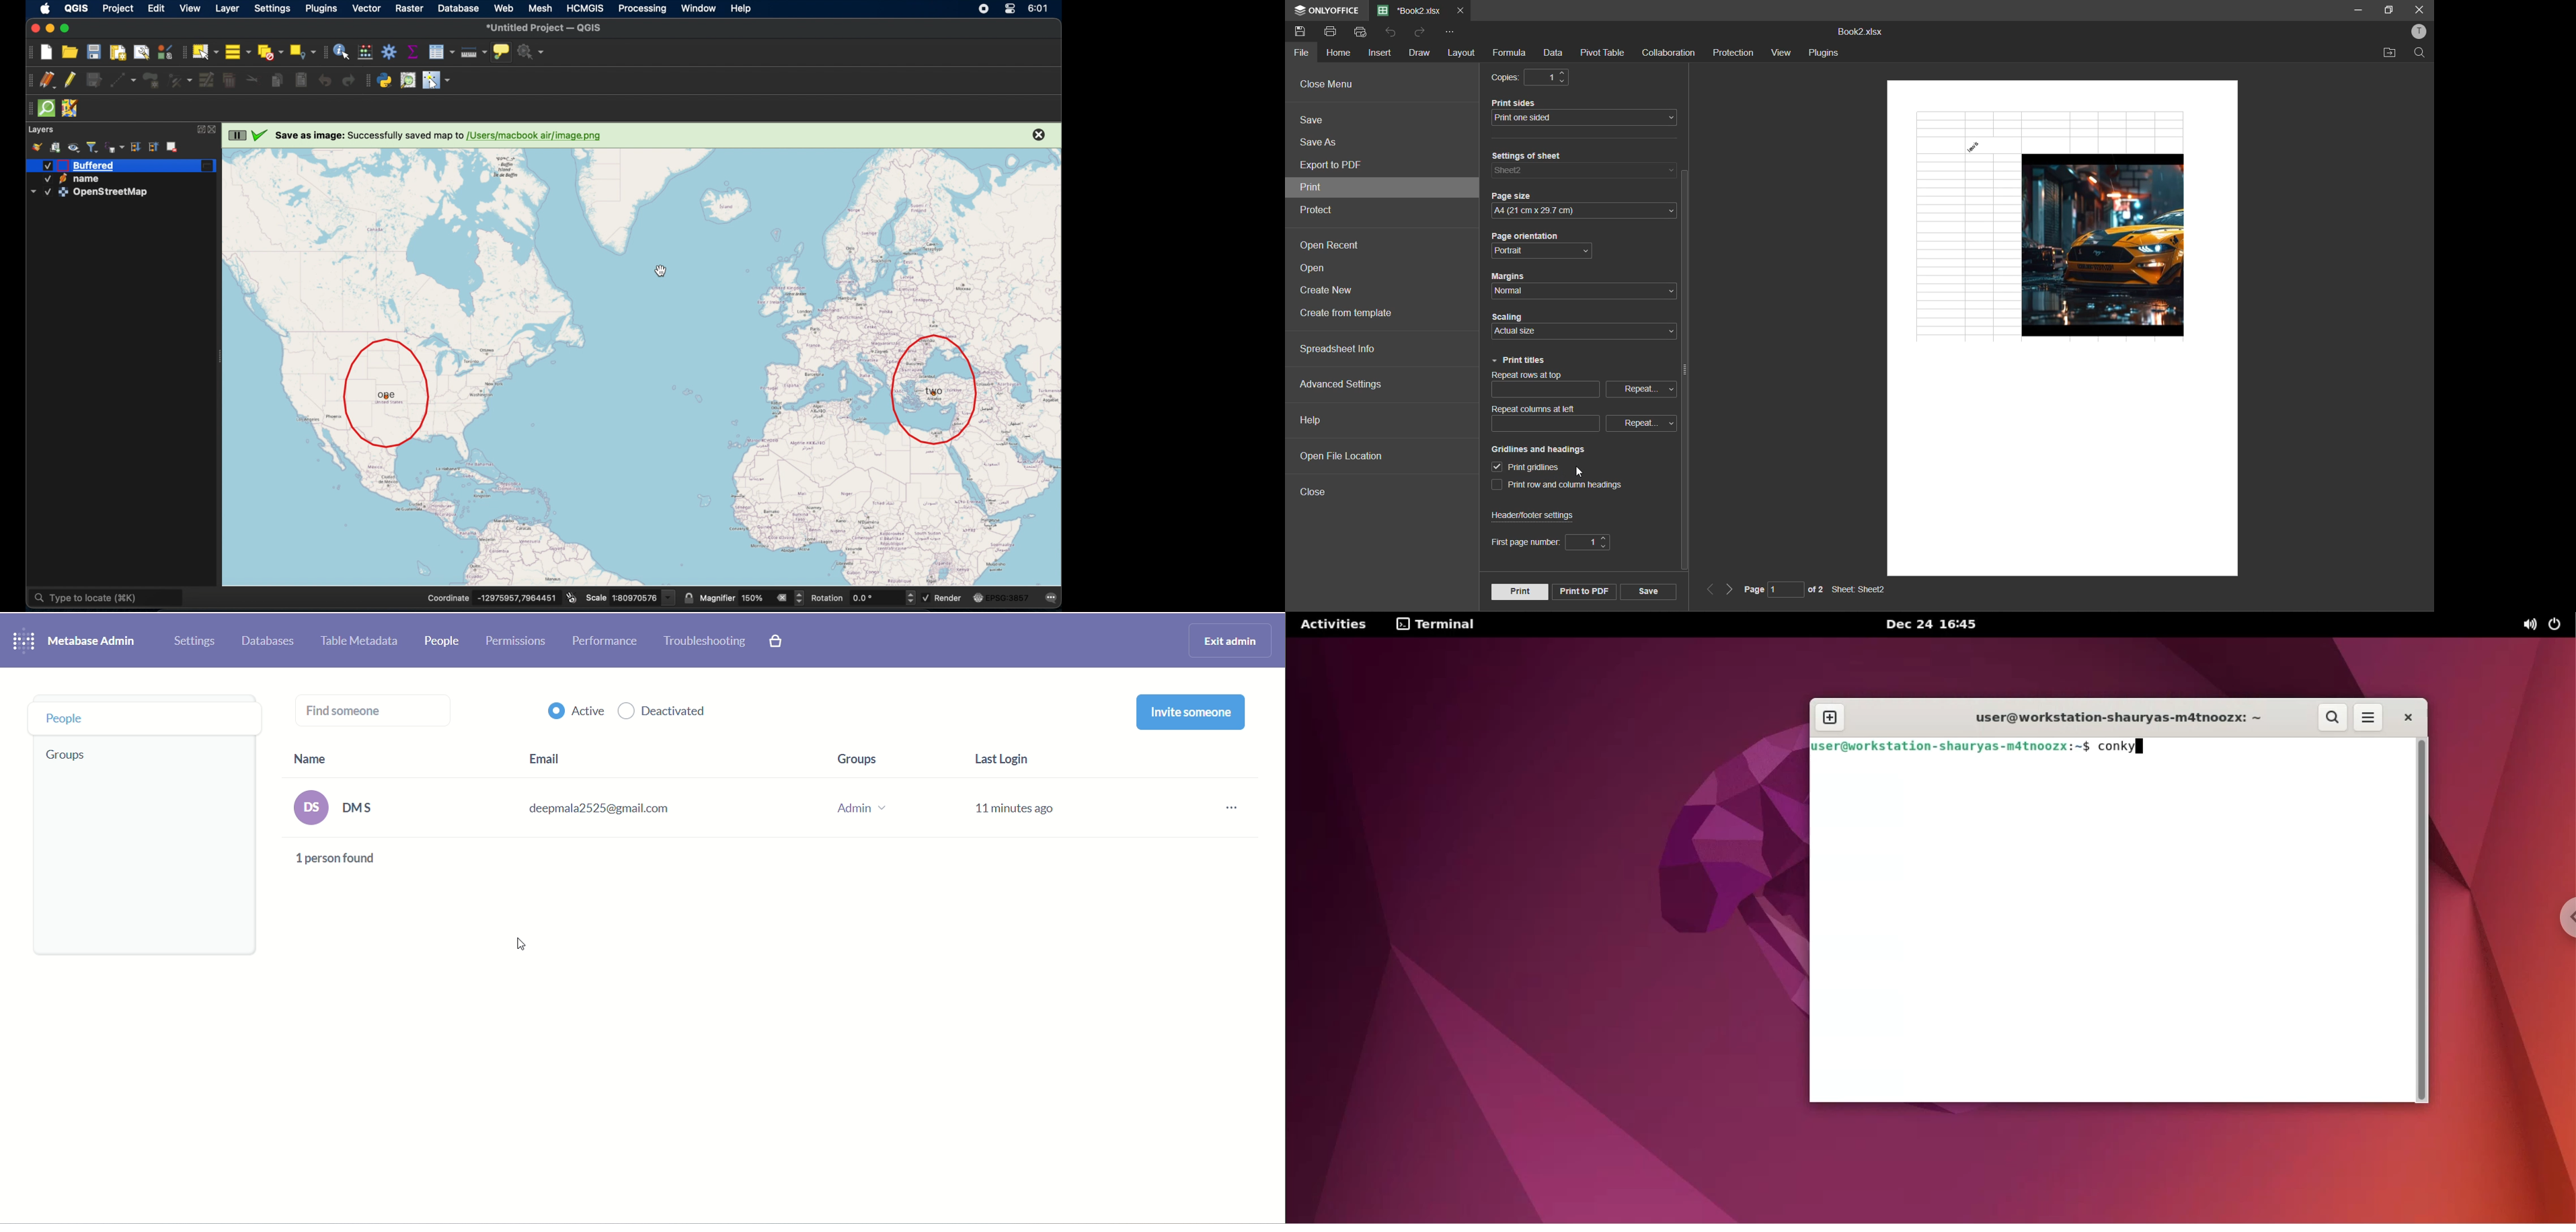  I want to click on cut features, so click(250, 78).